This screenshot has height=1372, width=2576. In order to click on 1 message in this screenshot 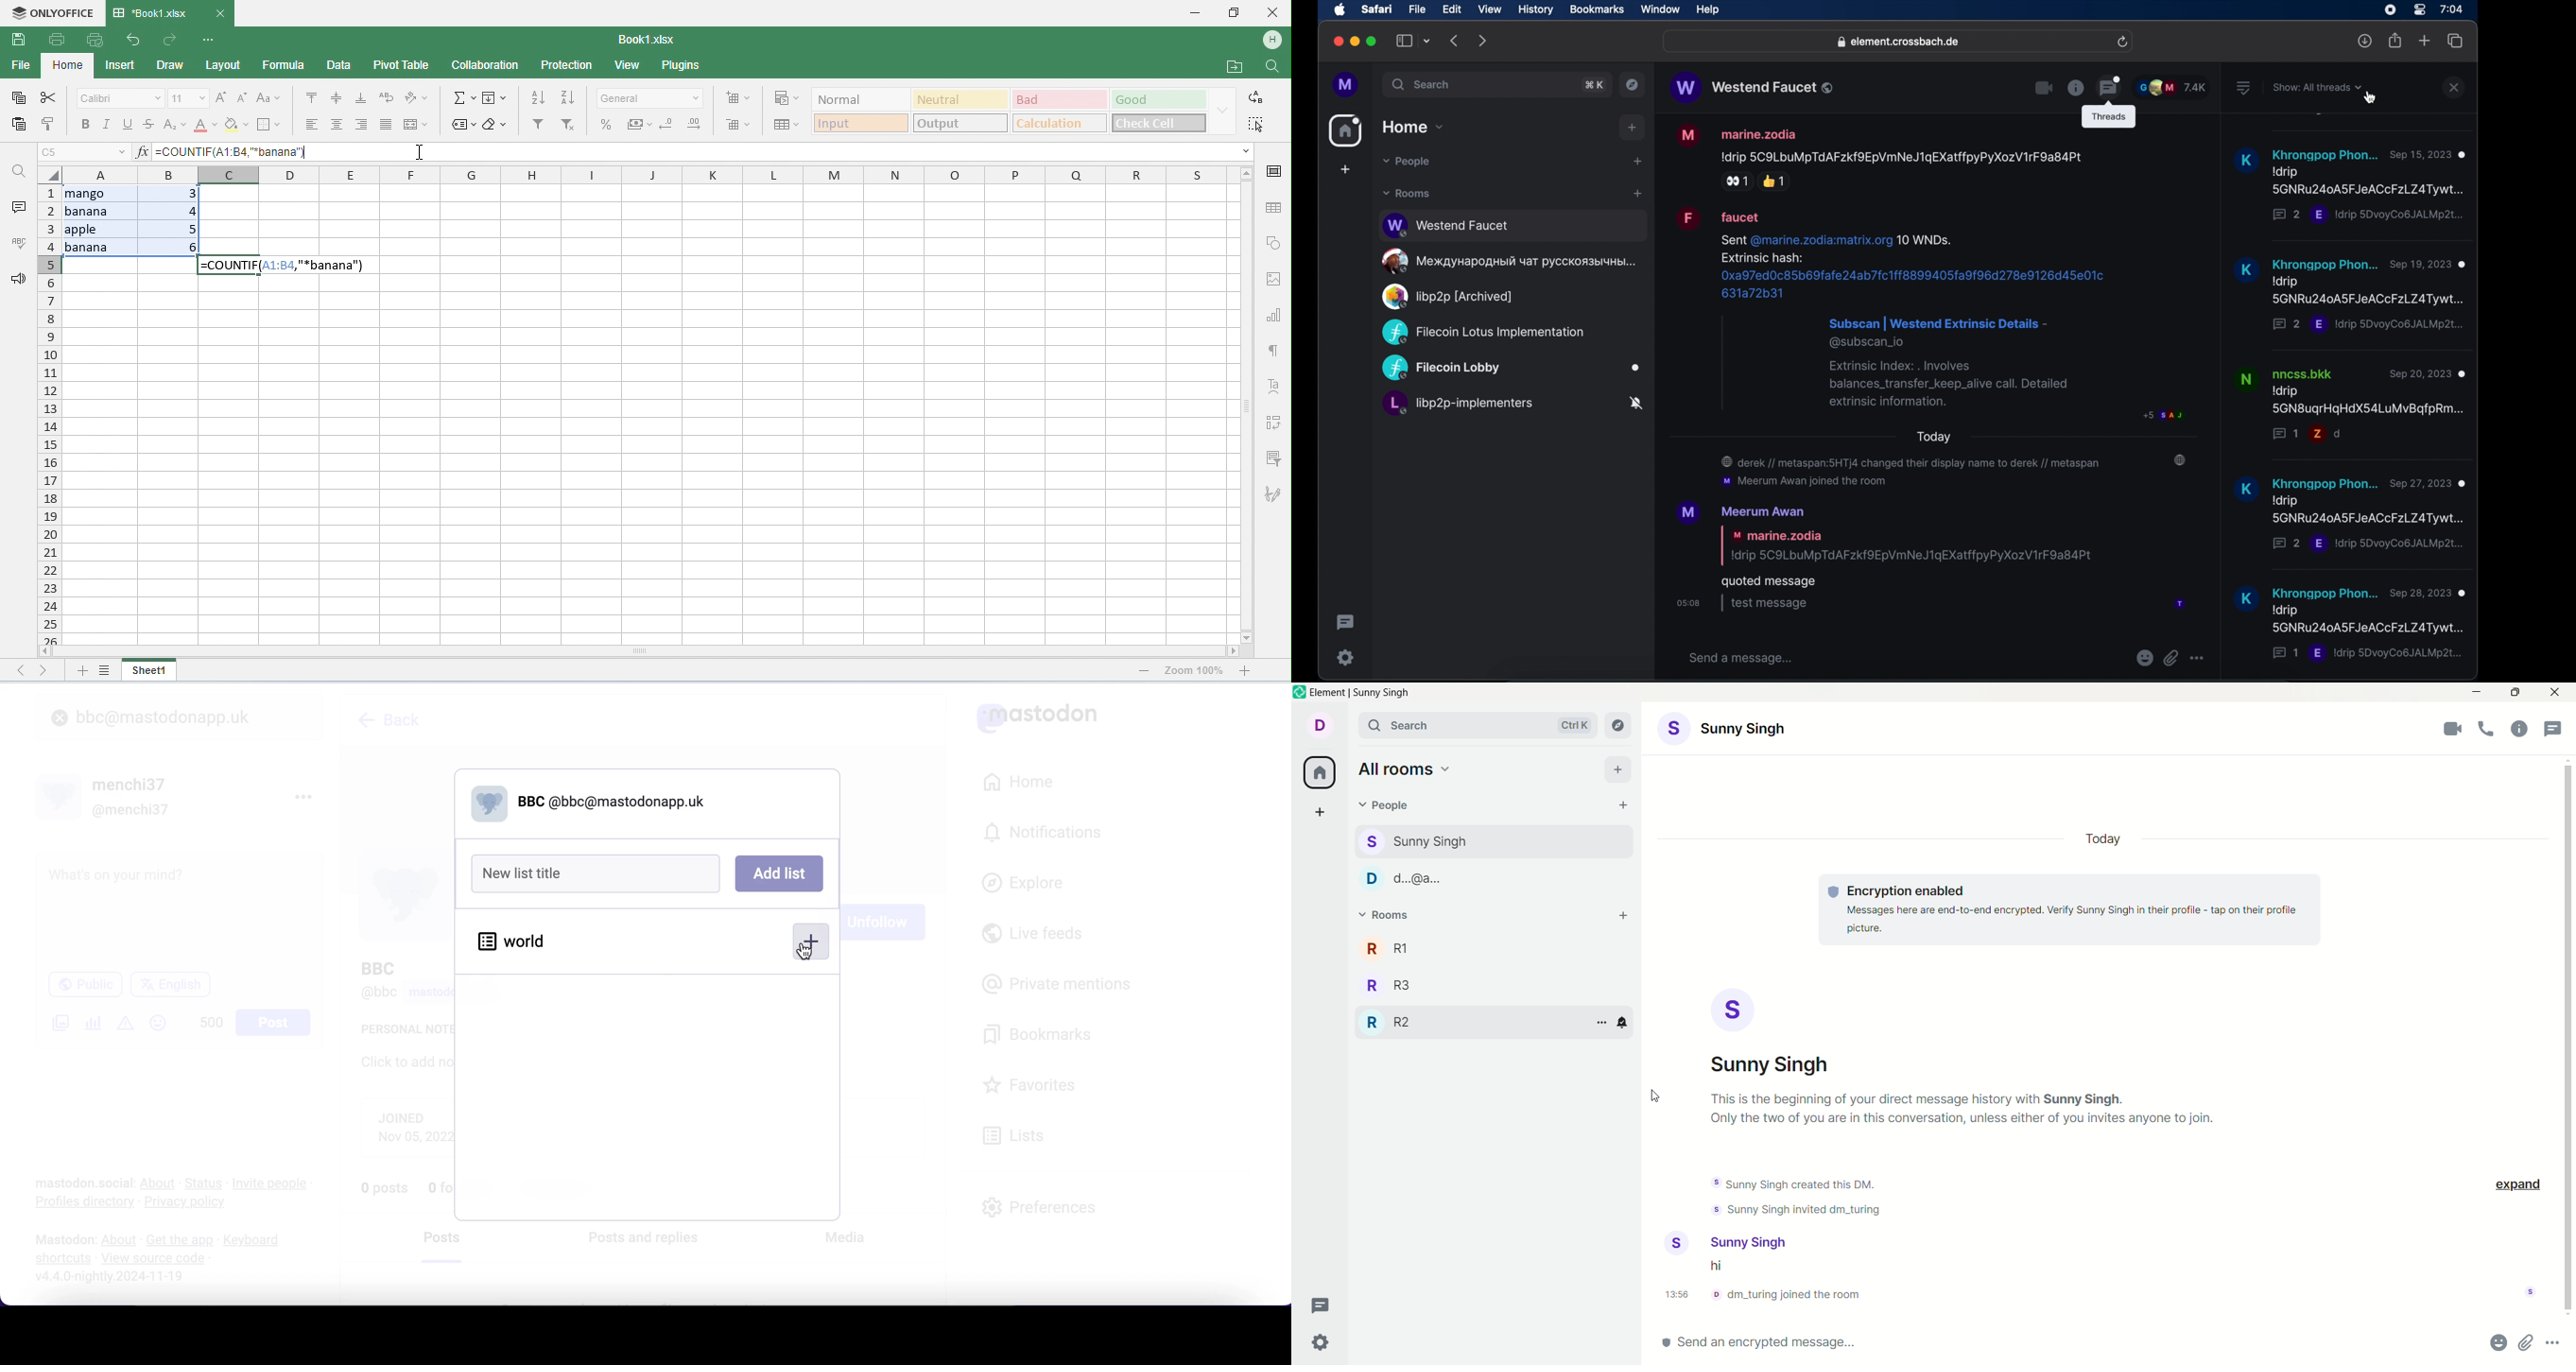, I will do `click(2287, 655)`.